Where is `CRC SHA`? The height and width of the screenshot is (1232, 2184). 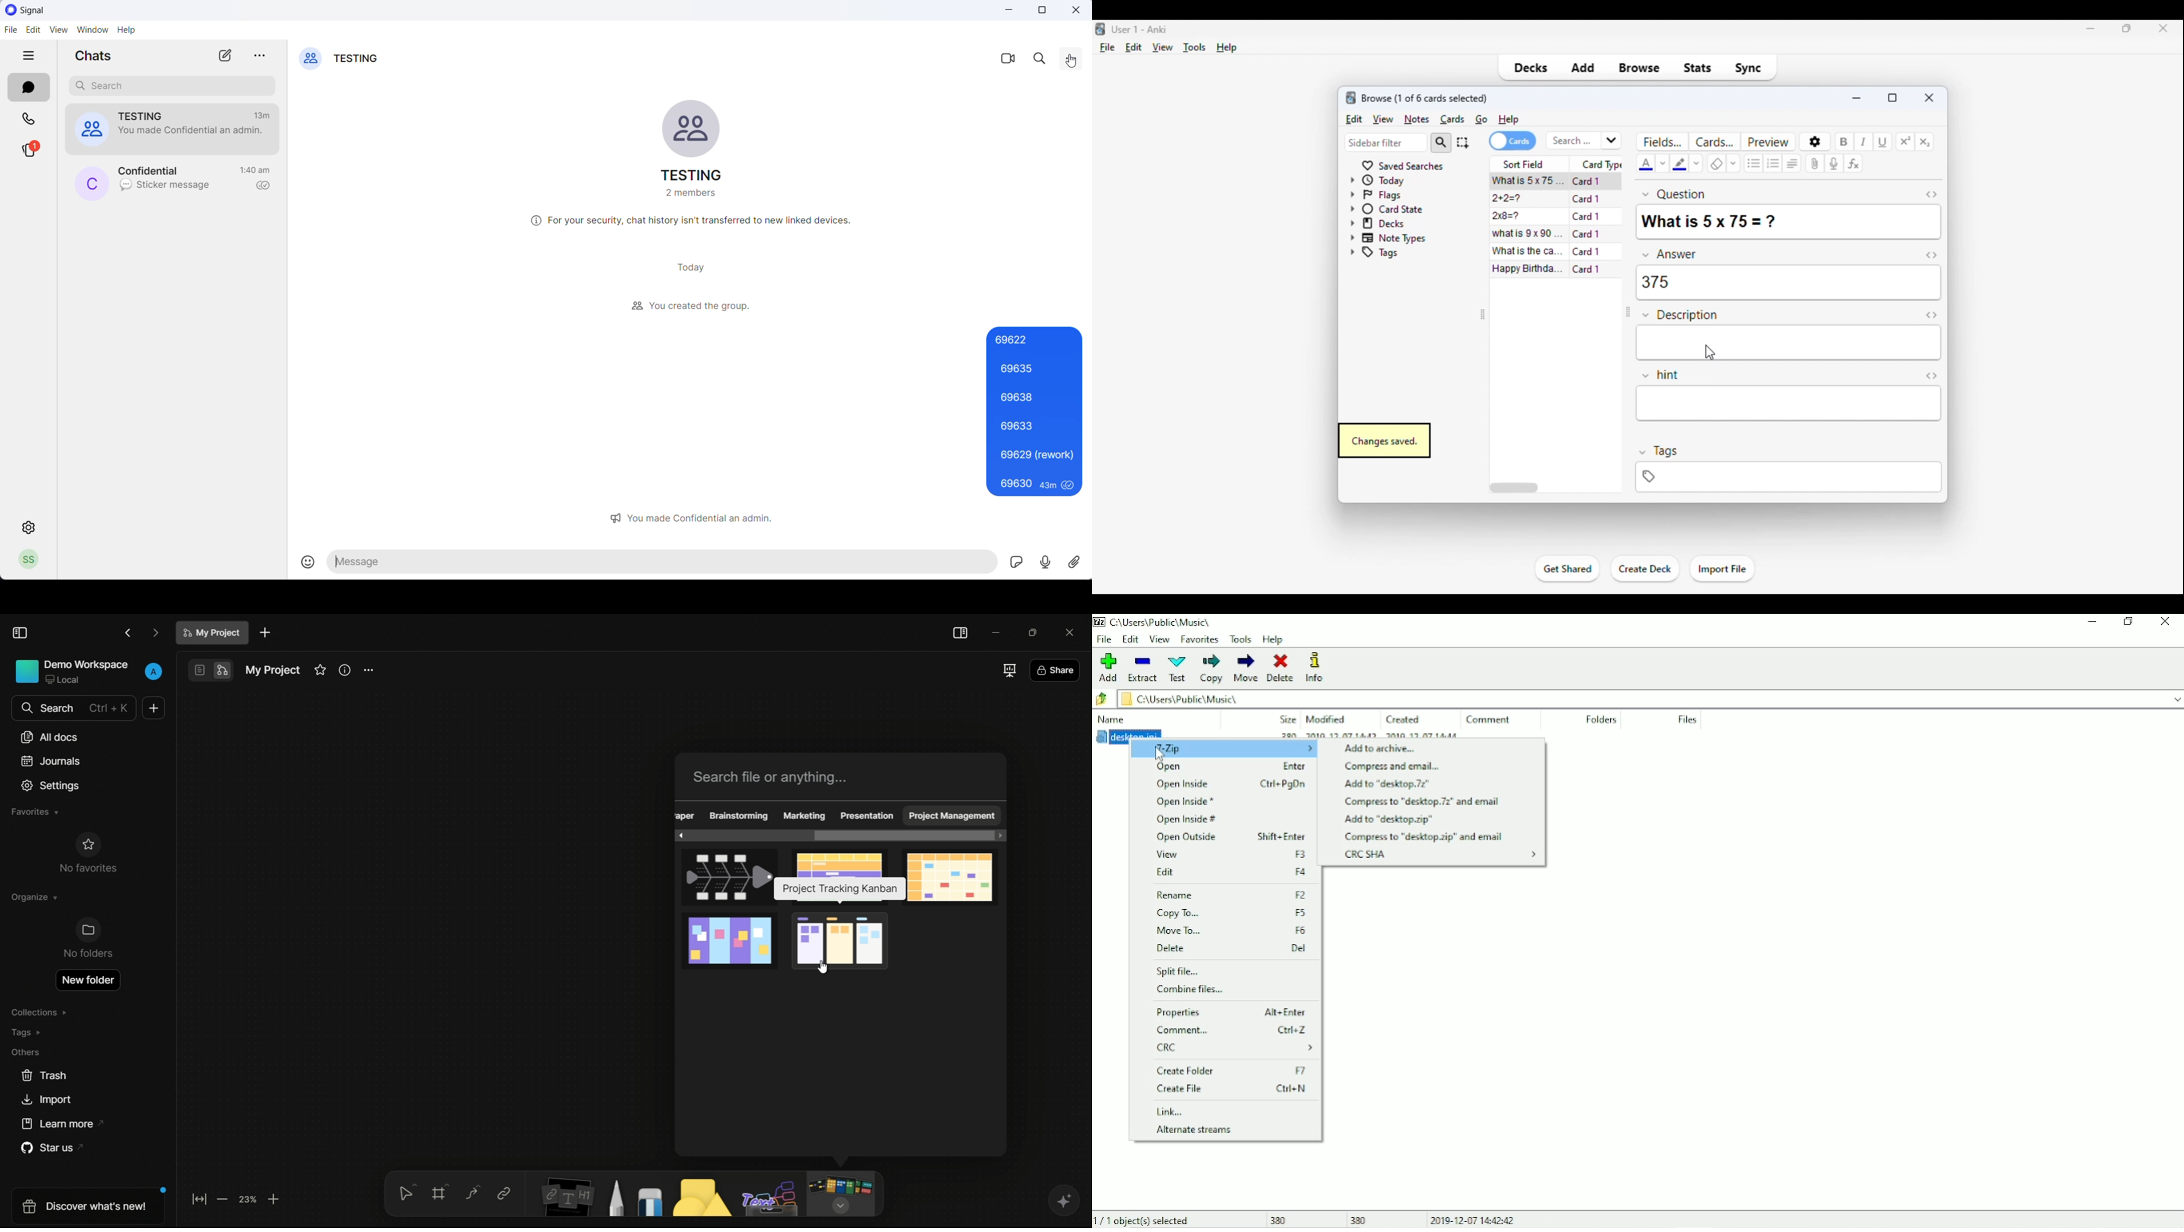
CRC SHA is located at coordinates (1440, 855).